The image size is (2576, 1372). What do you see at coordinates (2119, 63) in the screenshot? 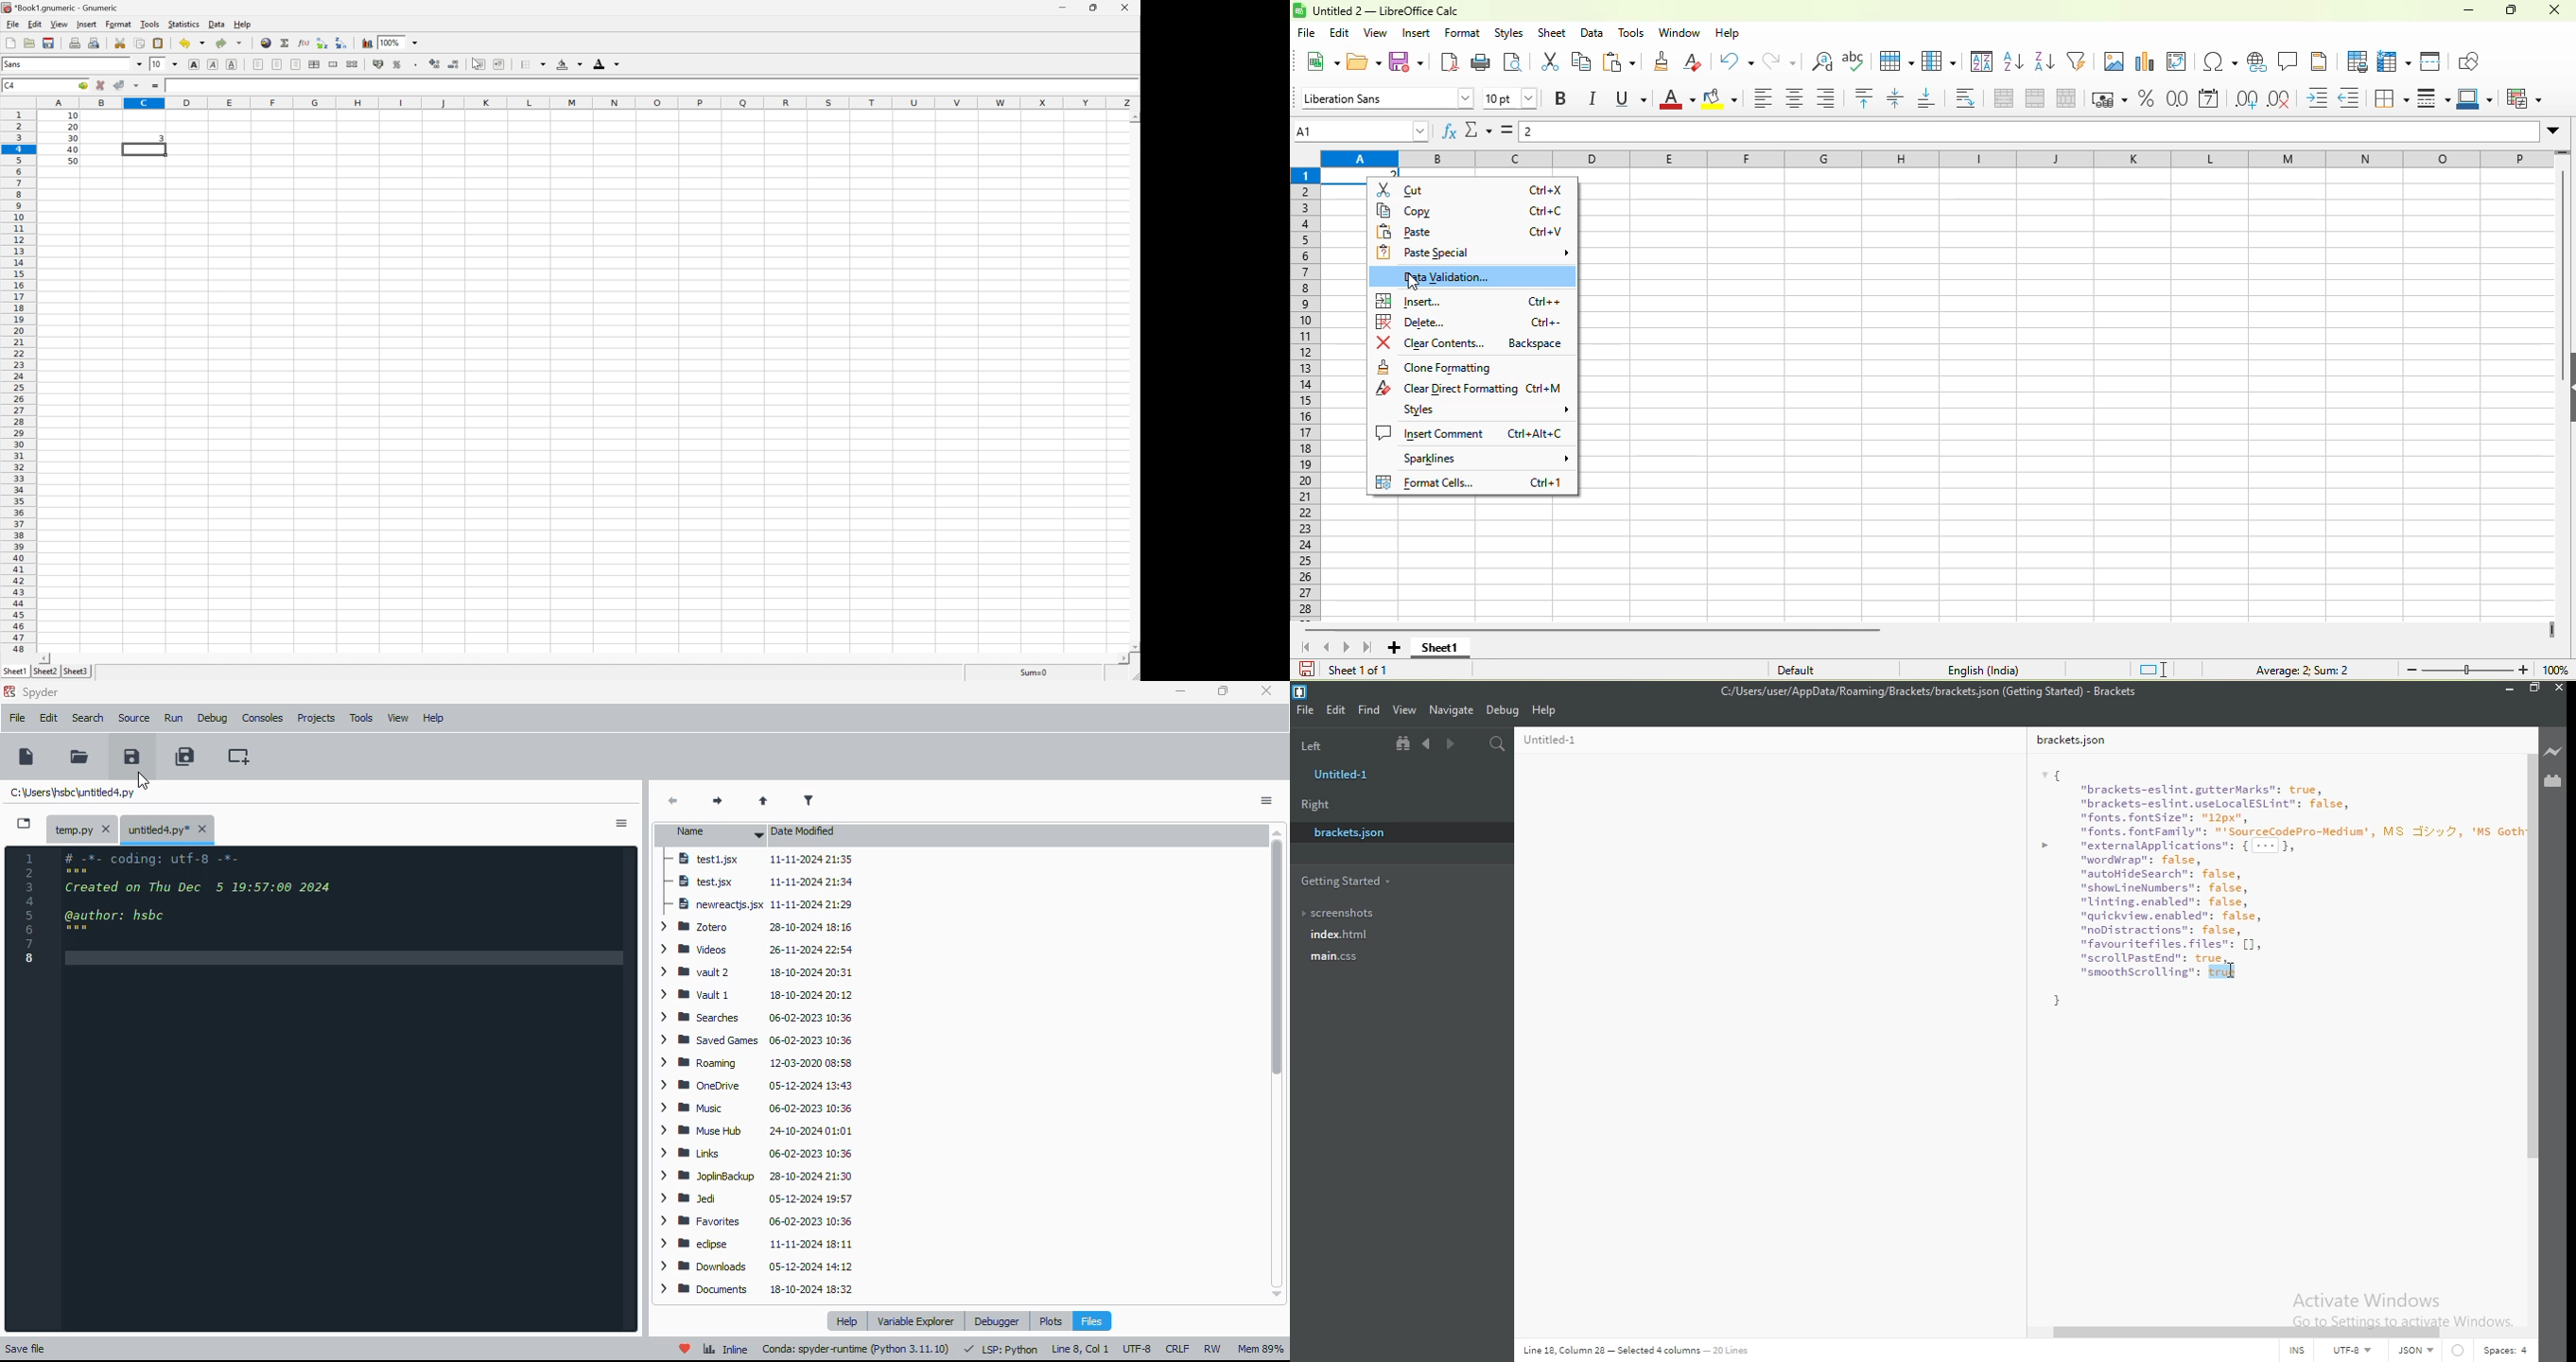
I see `image` at bounding box center [2119, 63].